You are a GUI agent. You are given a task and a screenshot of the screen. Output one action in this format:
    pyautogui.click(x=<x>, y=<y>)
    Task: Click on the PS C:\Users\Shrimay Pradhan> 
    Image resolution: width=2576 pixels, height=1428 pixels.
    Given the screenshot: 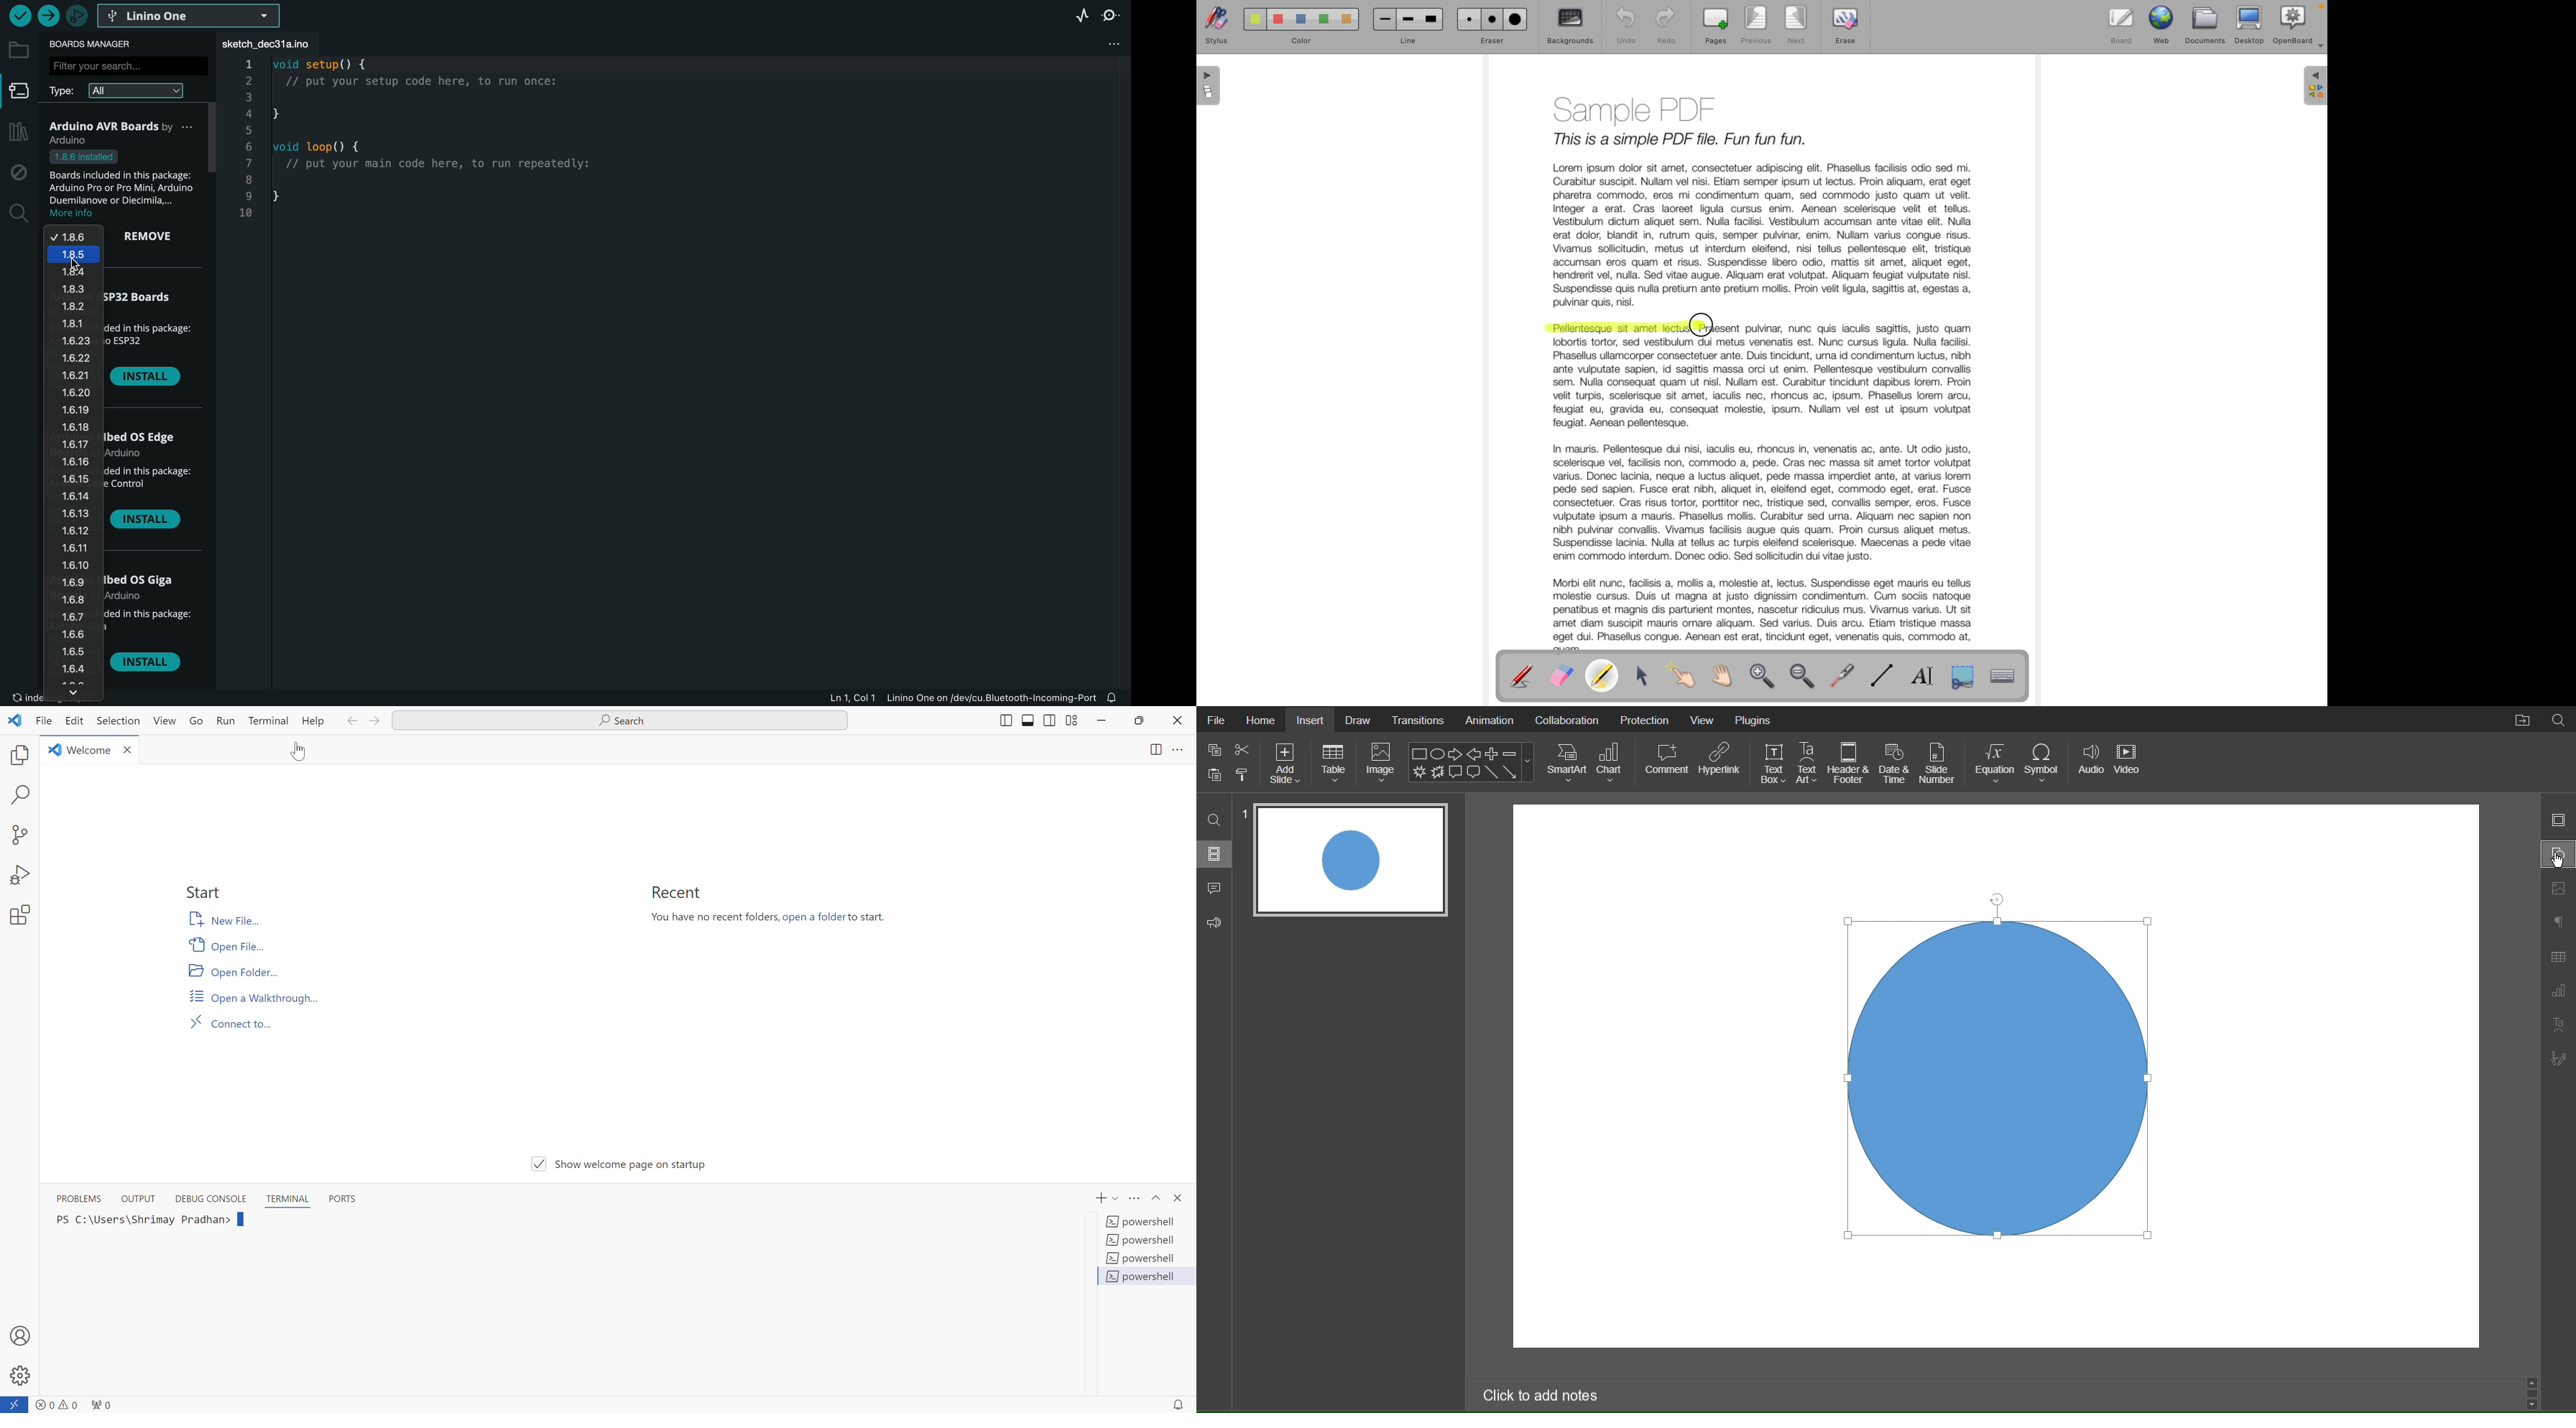 What is the action you would take?
    pyautogui.click(x=175, y=1221)
    